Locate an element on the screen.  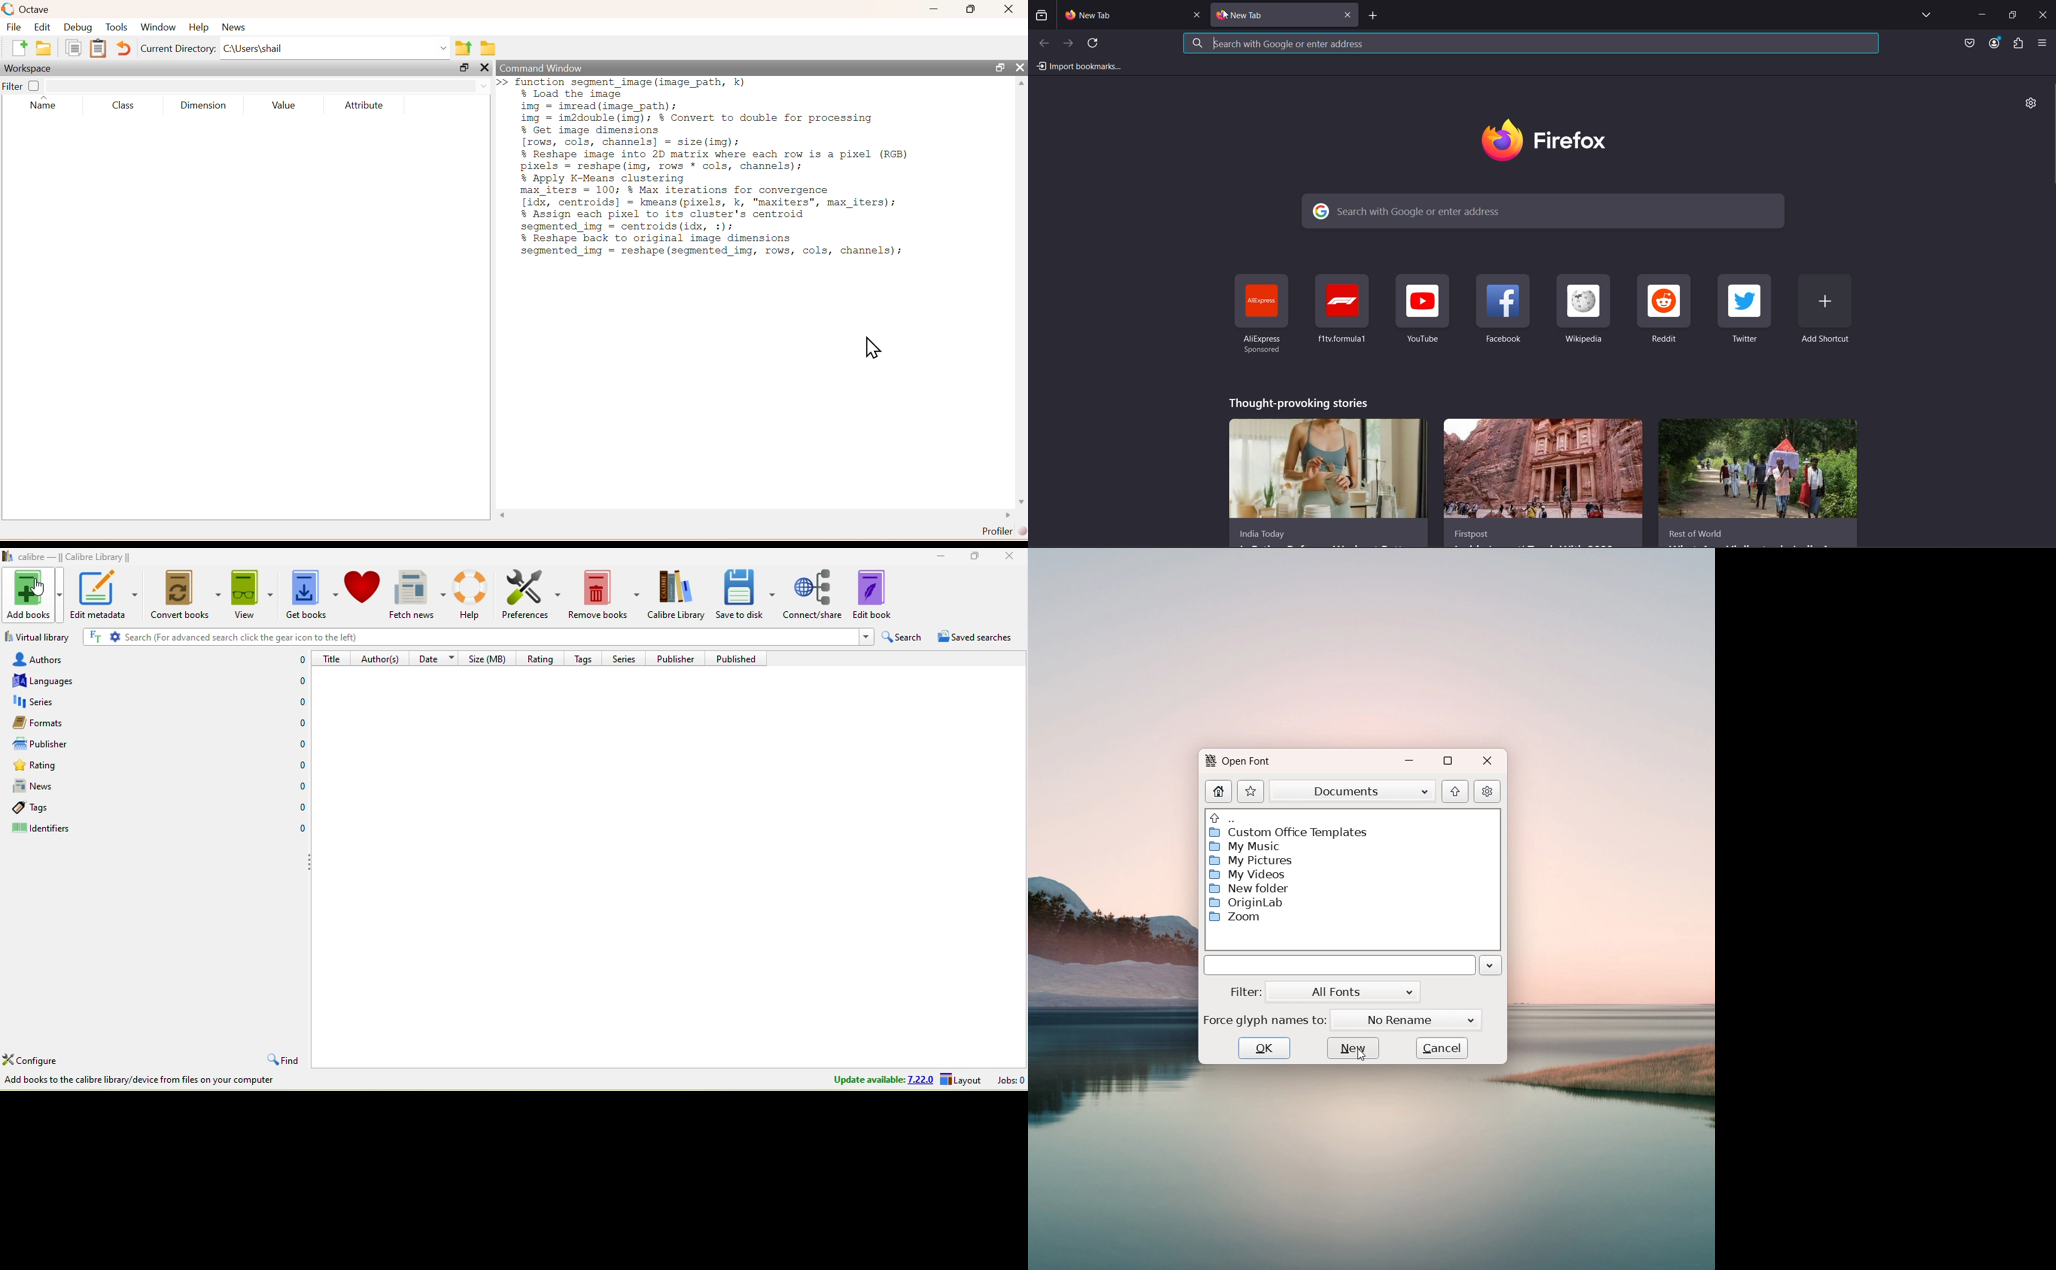
add shortcut is located at coordinates (1826, 312).